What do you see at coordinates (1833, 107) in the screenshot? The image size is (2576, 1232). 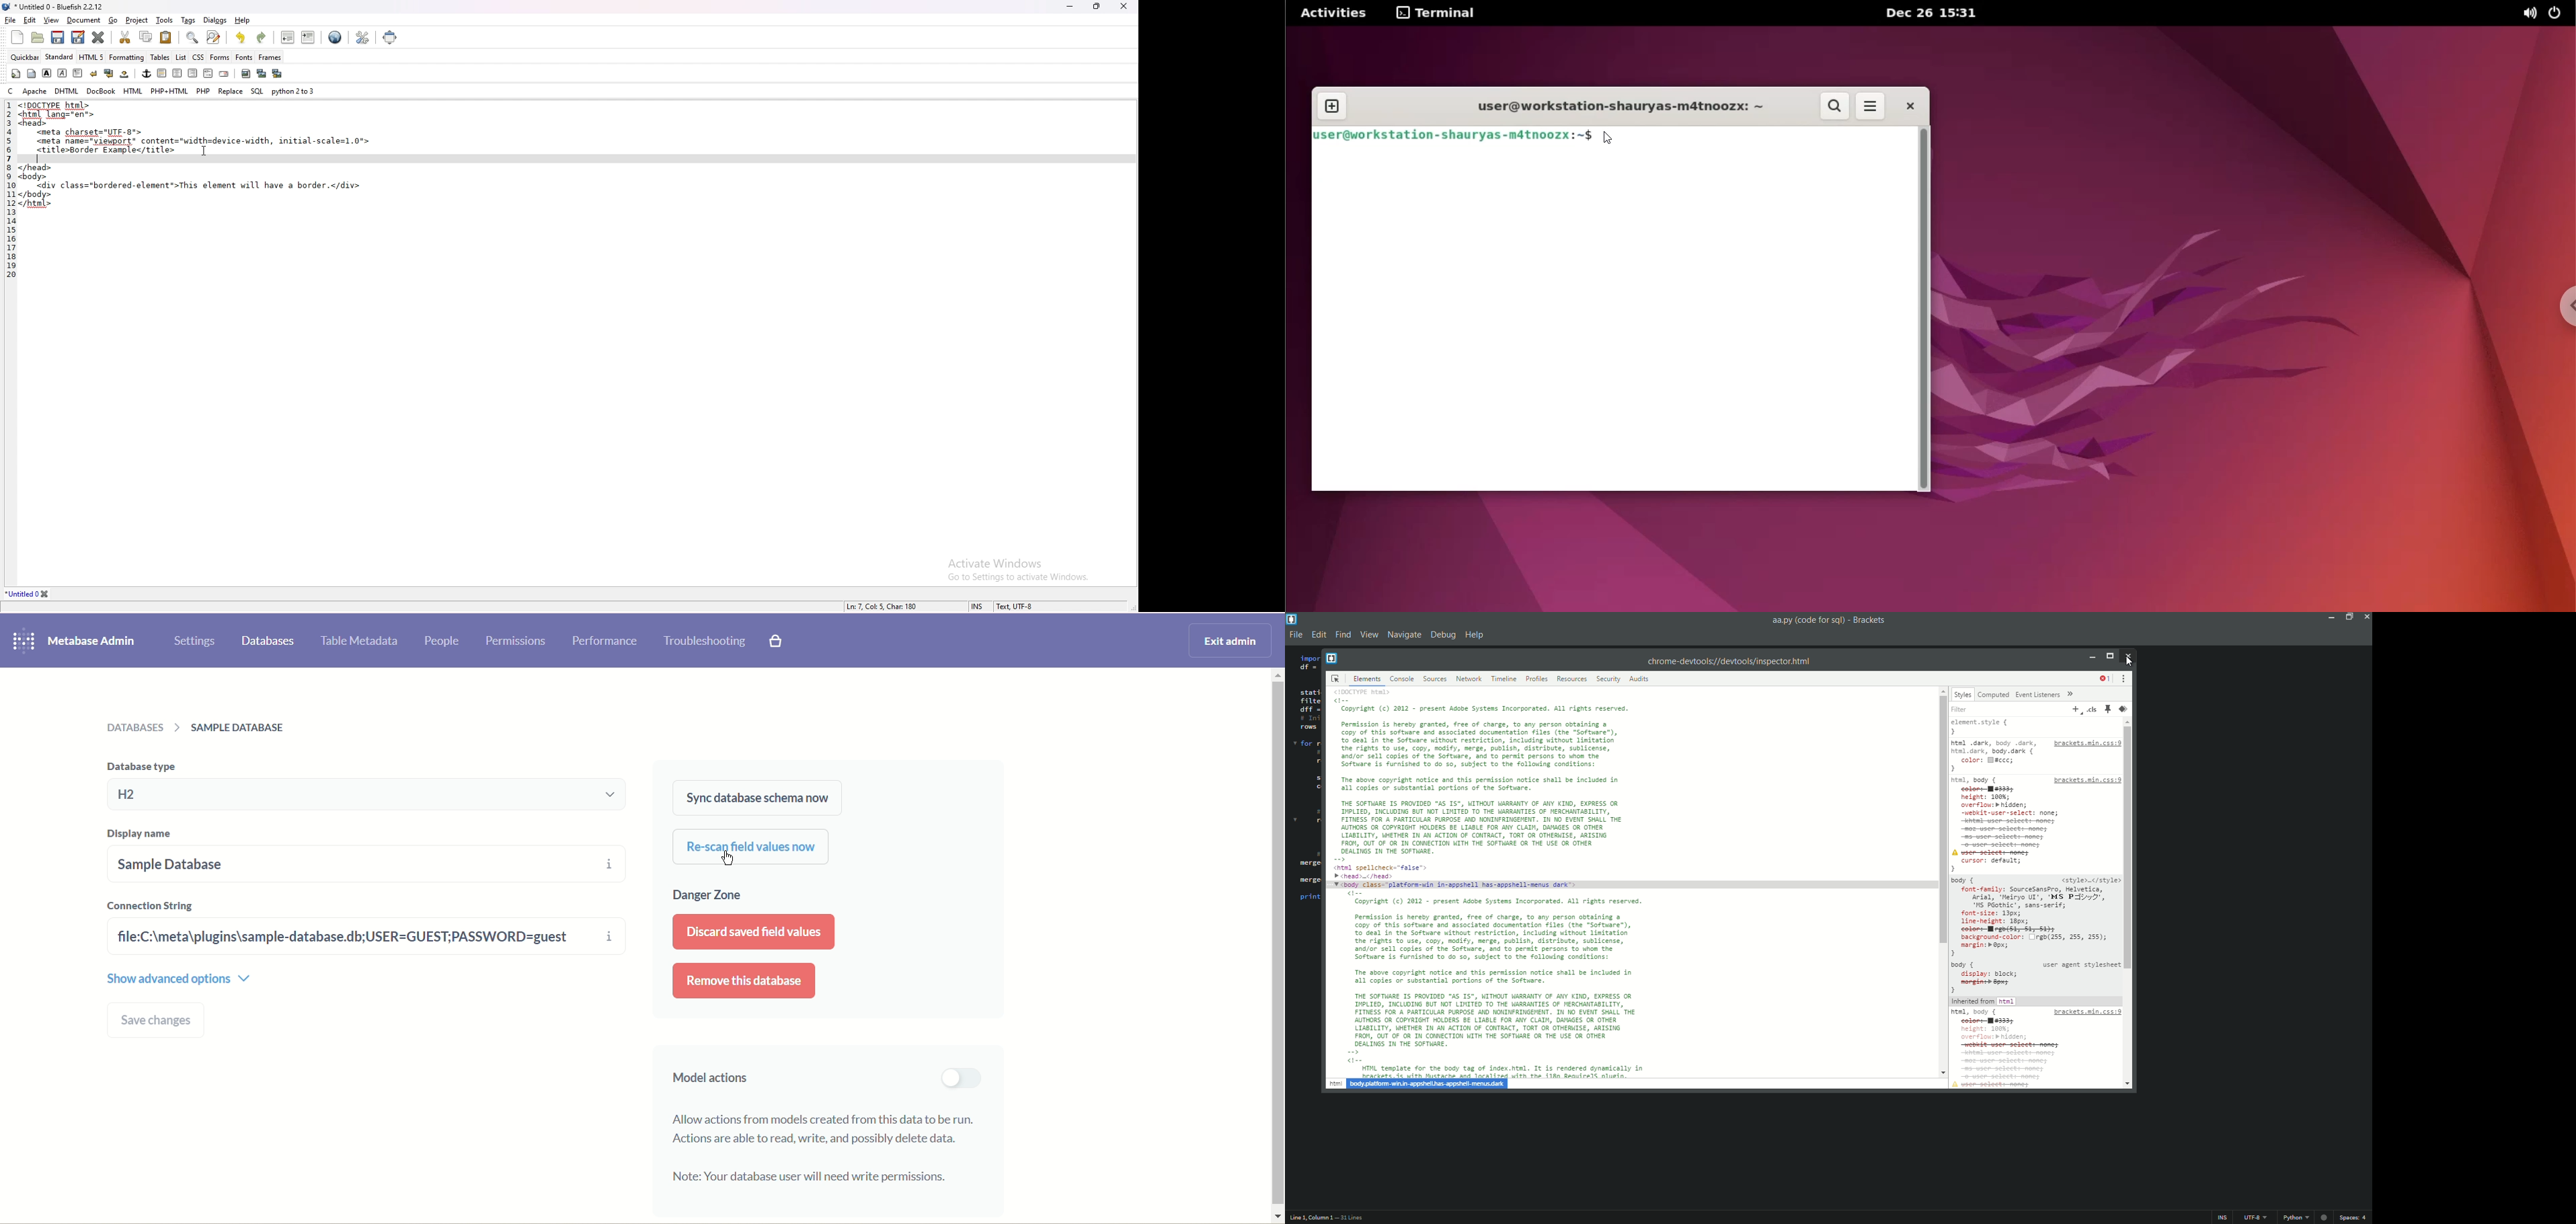 I see `search` at bounding box center [1833, 107].